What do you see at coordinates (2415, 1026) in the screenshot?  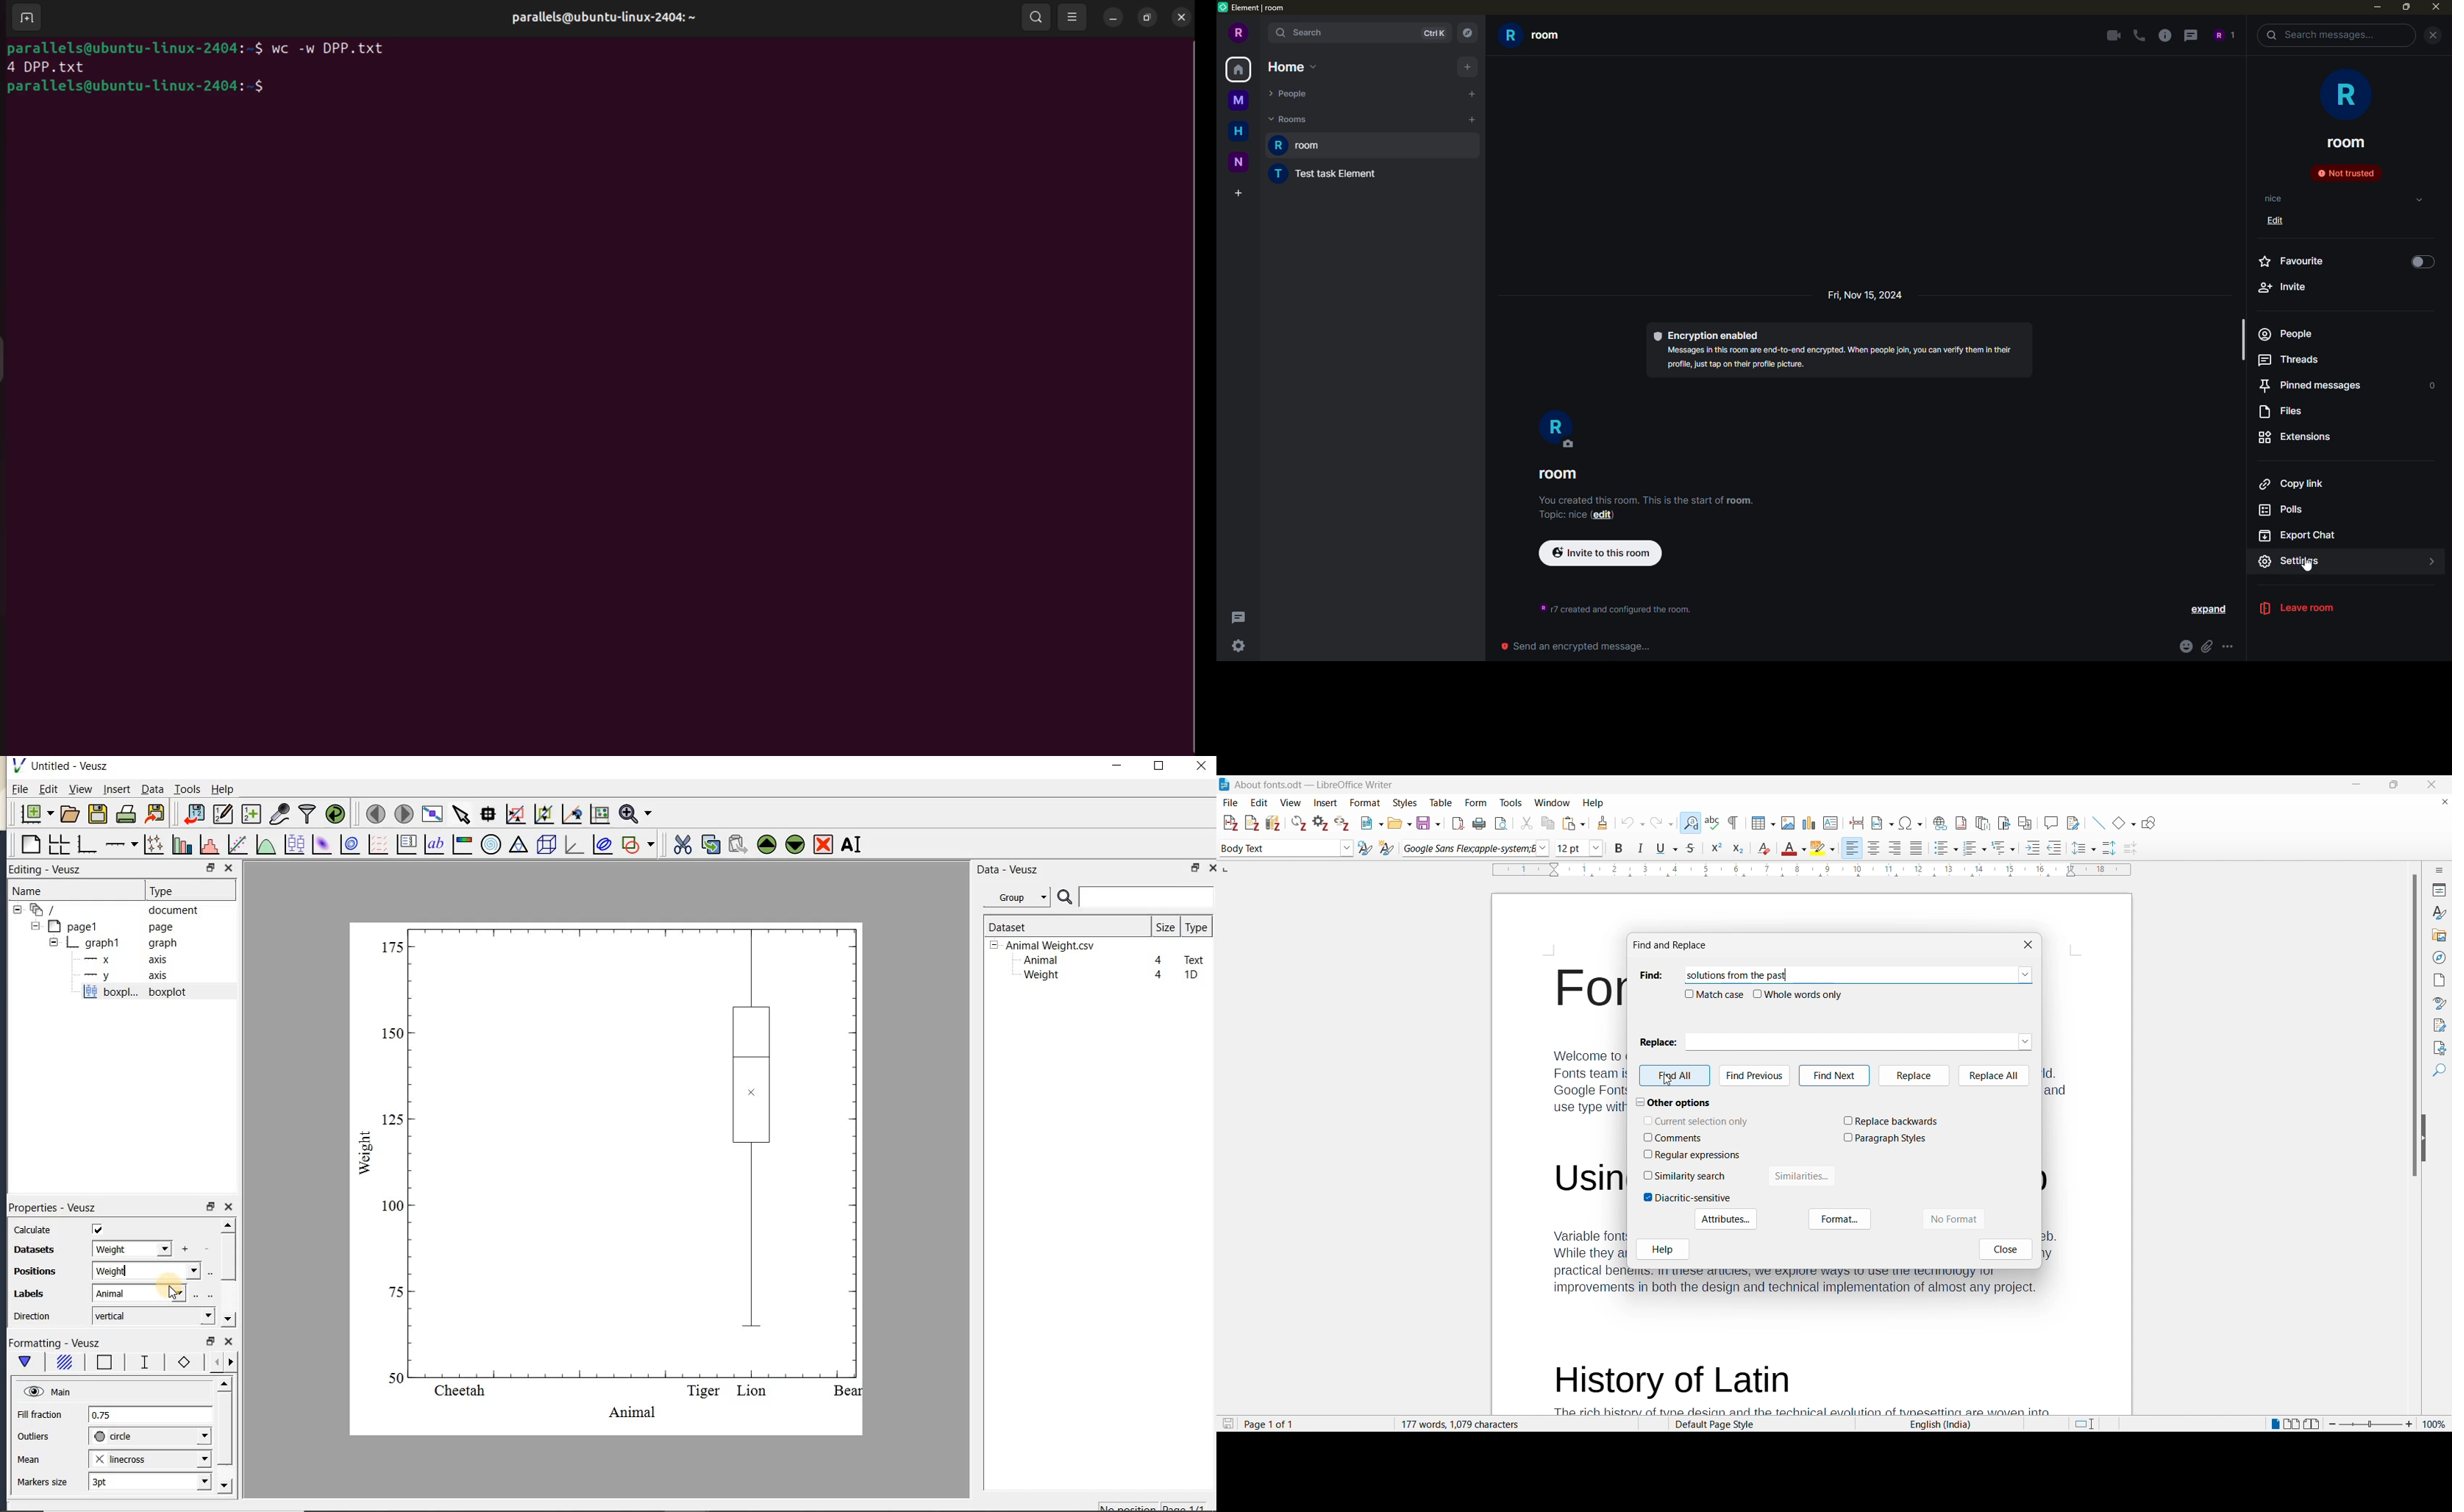 I see `Vertical slide bar` at bounding box center [2415, 1026].